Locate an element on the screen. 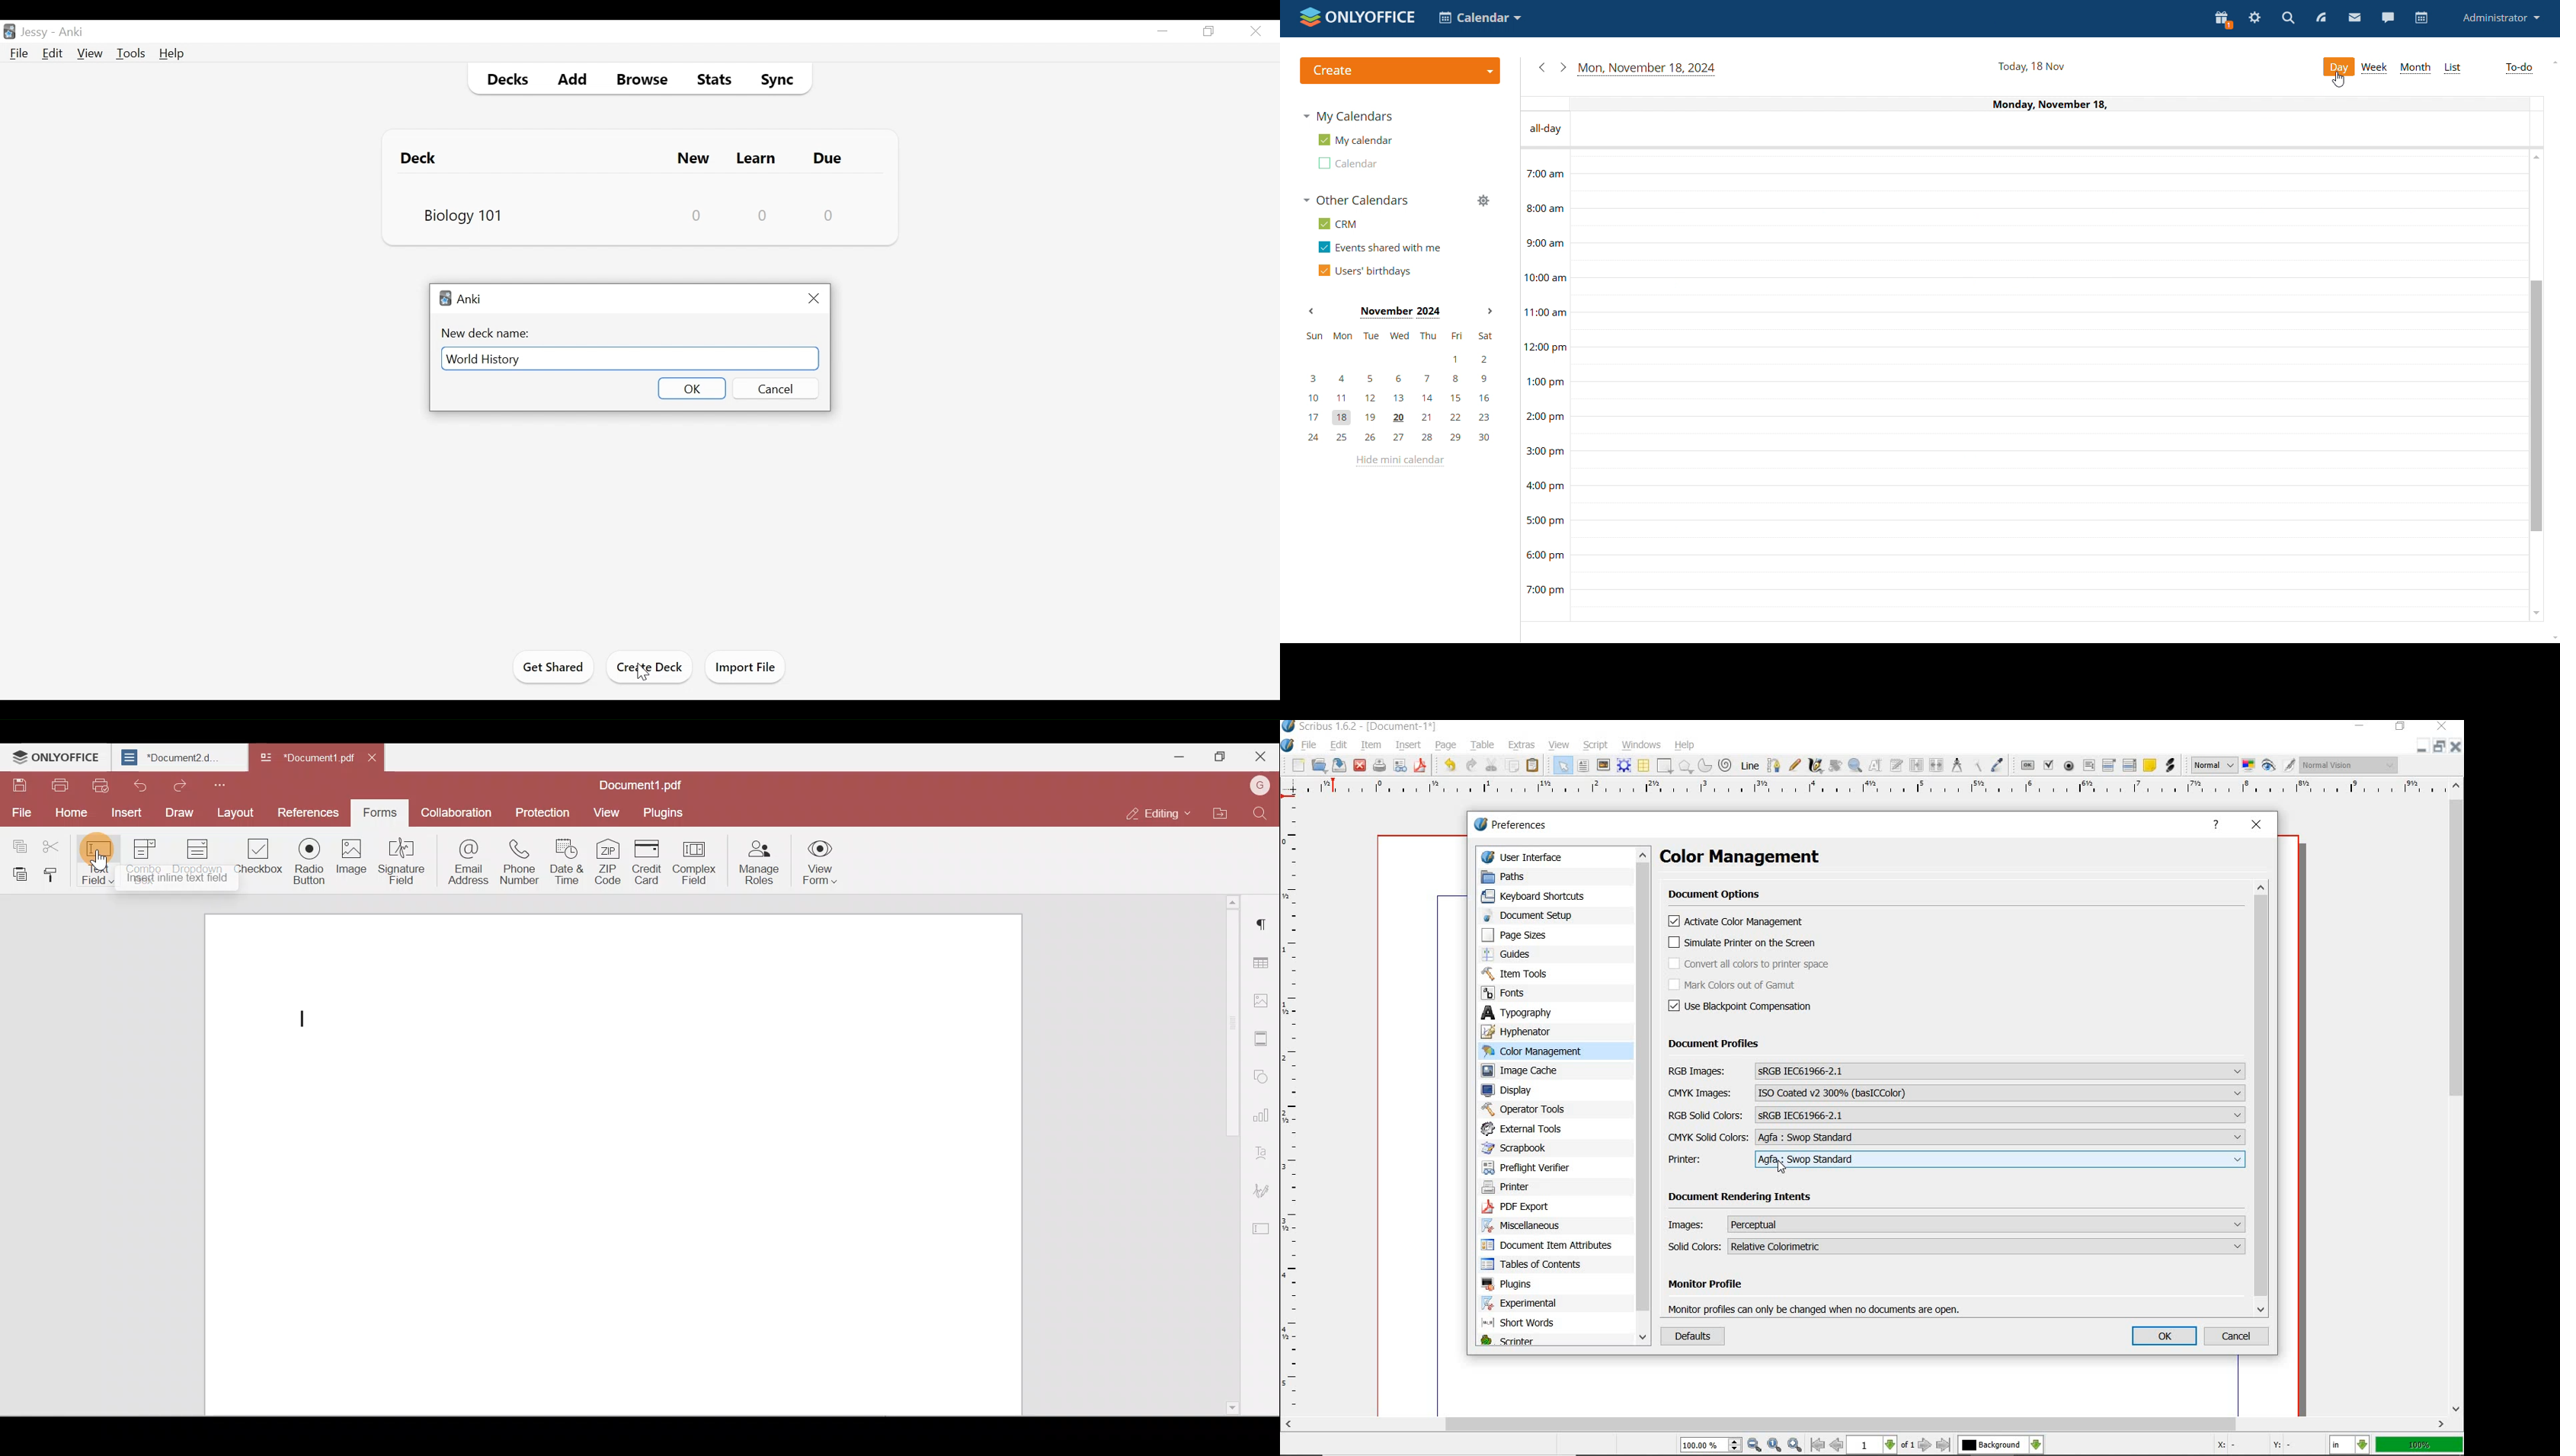  Close is located at coordinates (1255, 31).